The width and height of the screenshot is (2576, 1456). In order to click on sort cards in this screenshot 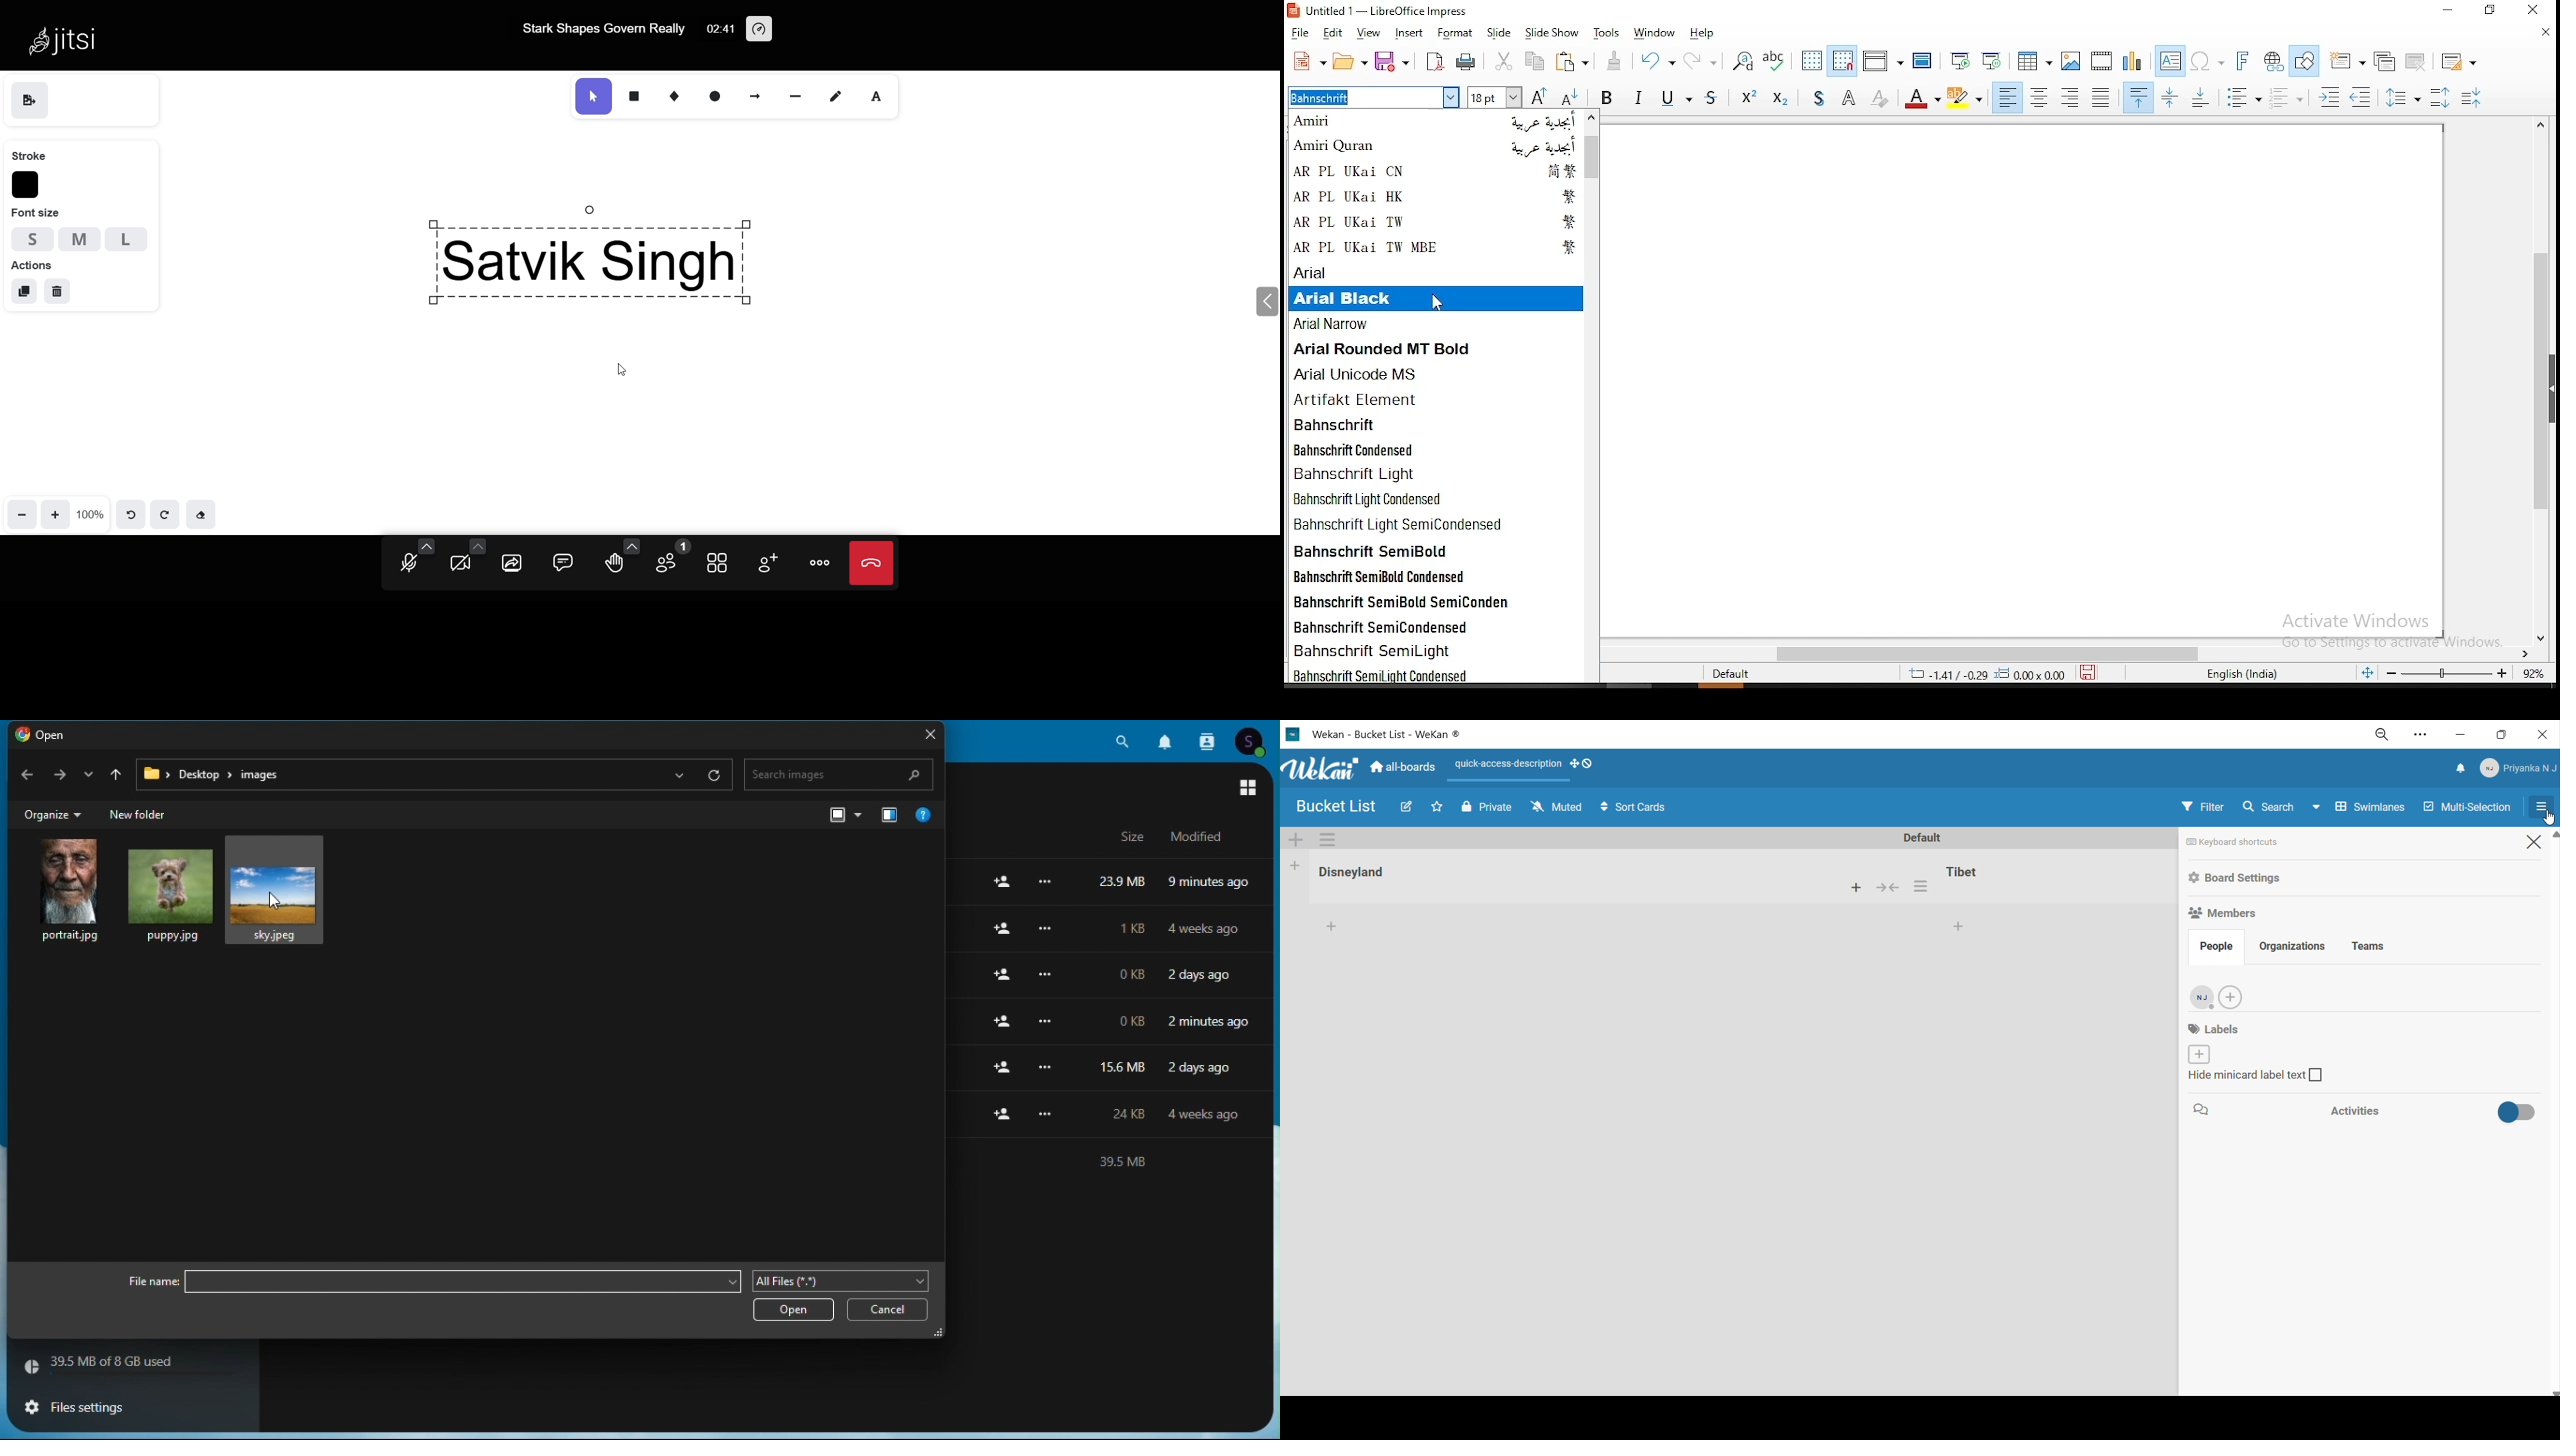, I will do `click(1627, 808)`.